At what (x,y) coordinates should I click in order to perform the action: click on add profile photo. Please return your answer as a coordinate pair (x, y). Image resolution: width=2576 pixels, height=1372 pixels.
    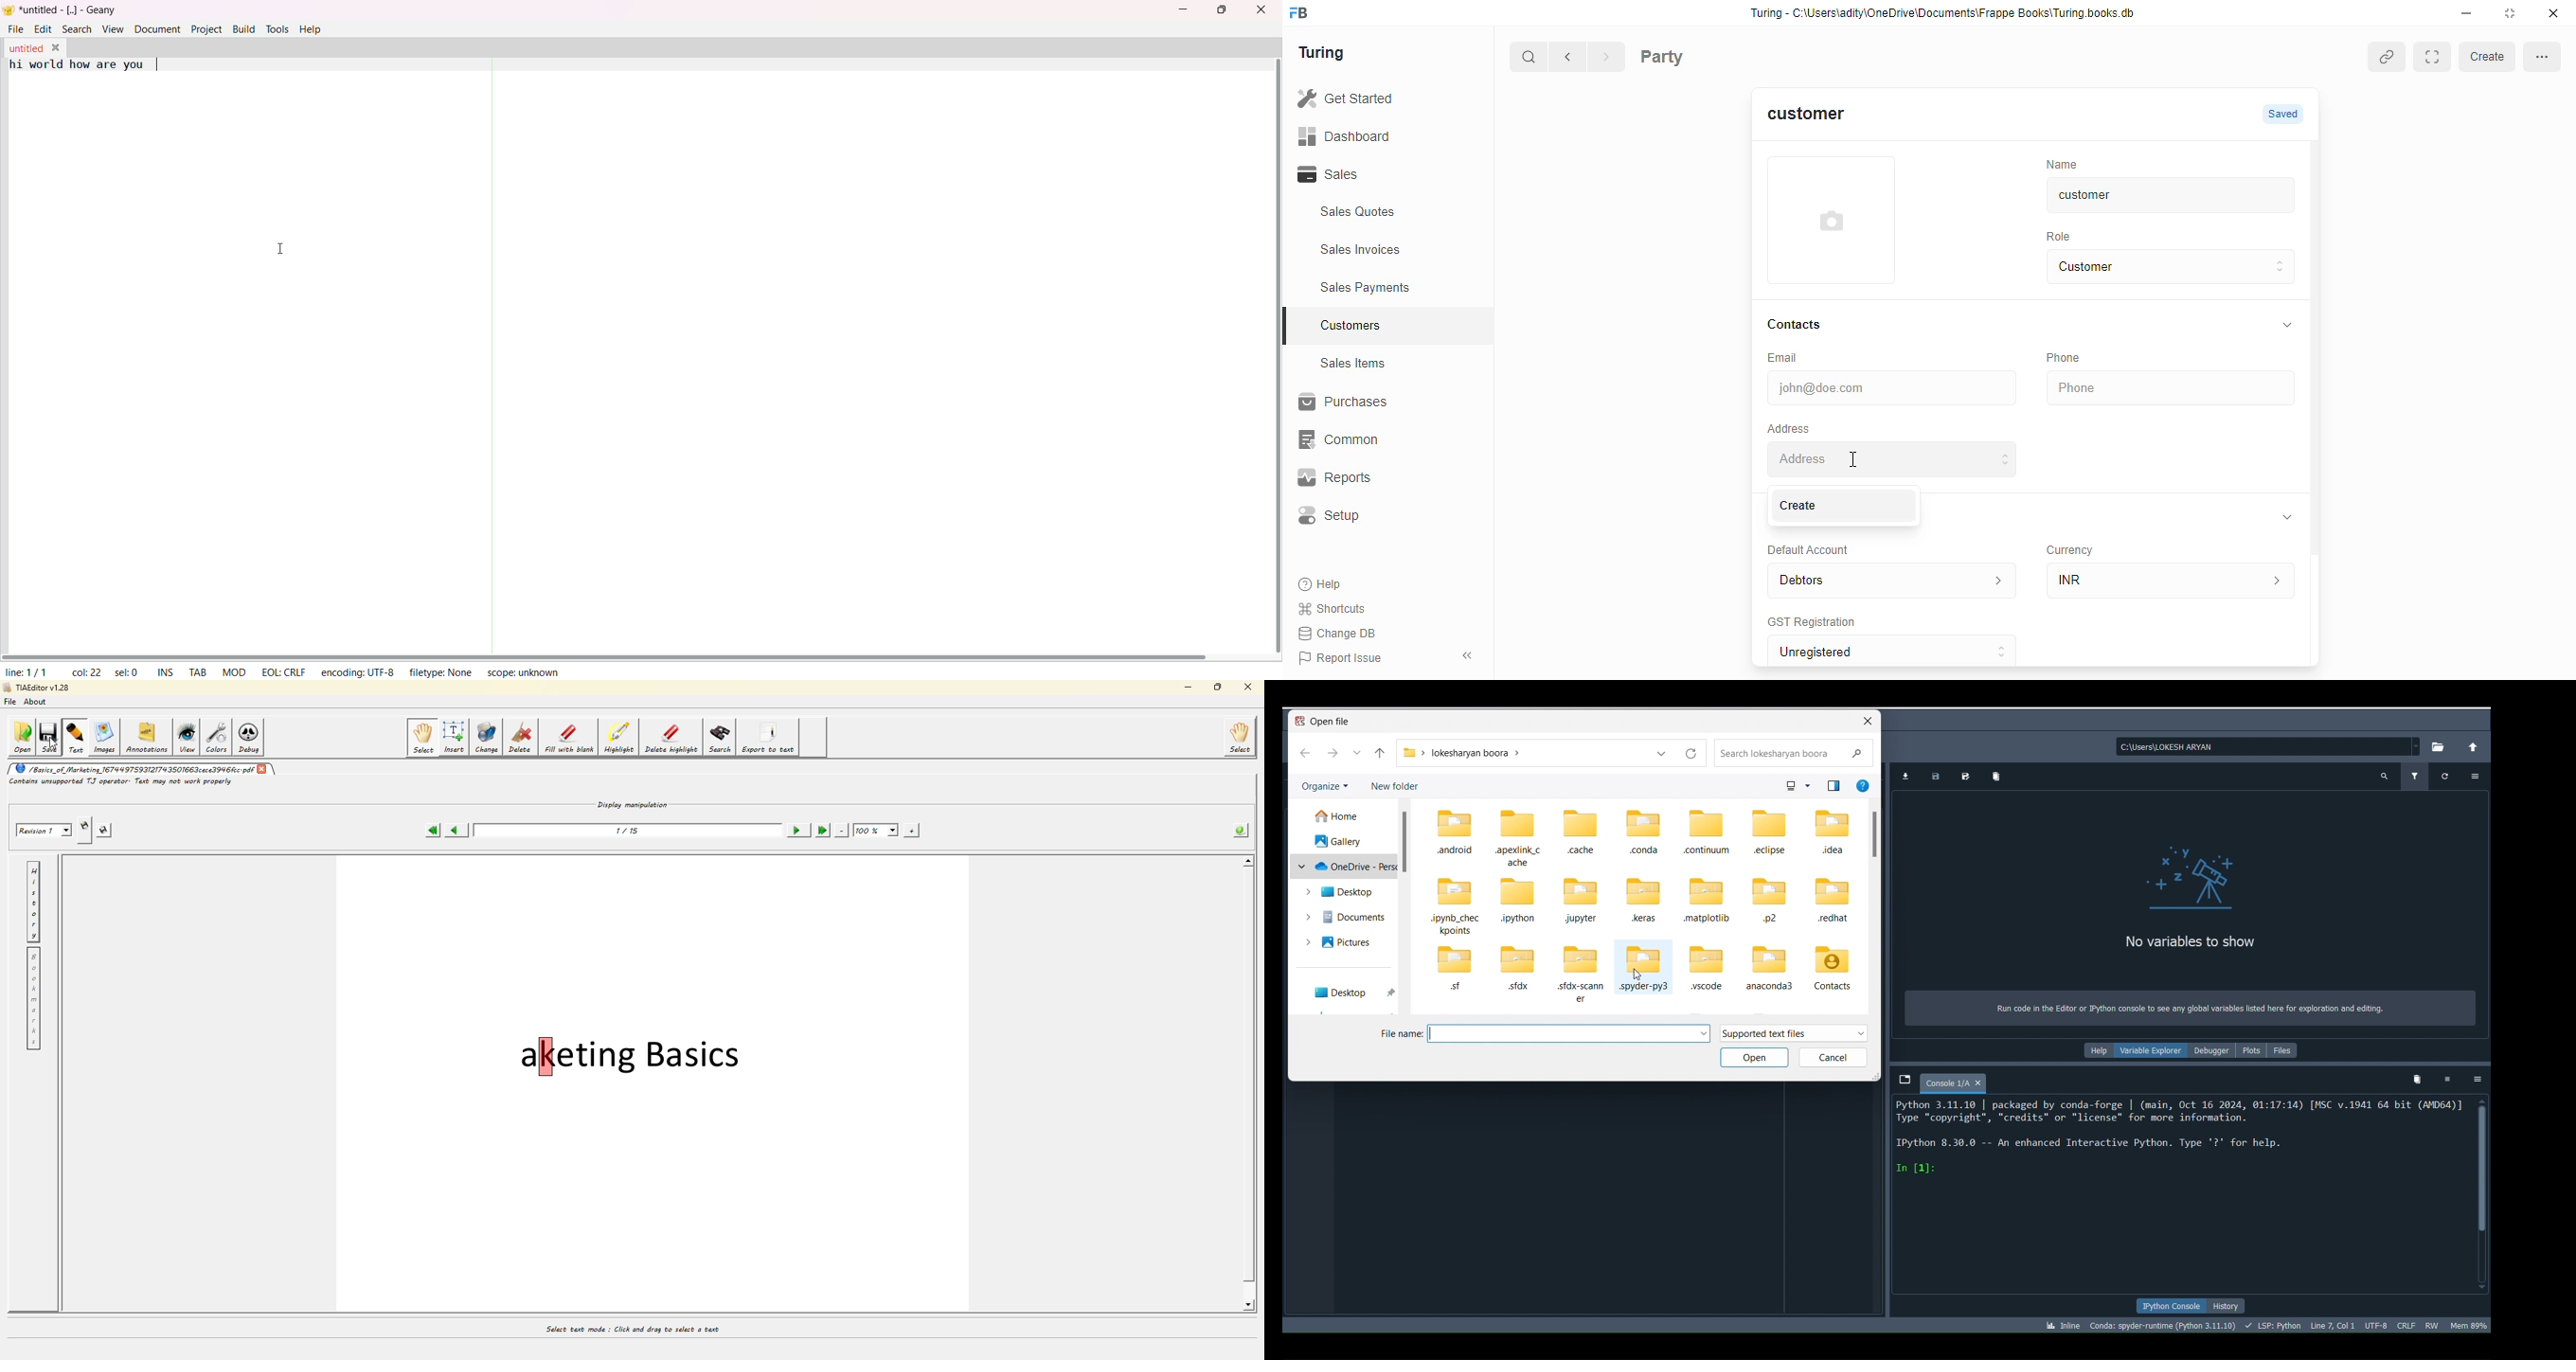
    Looking at the image, I should click on (1834, 219).